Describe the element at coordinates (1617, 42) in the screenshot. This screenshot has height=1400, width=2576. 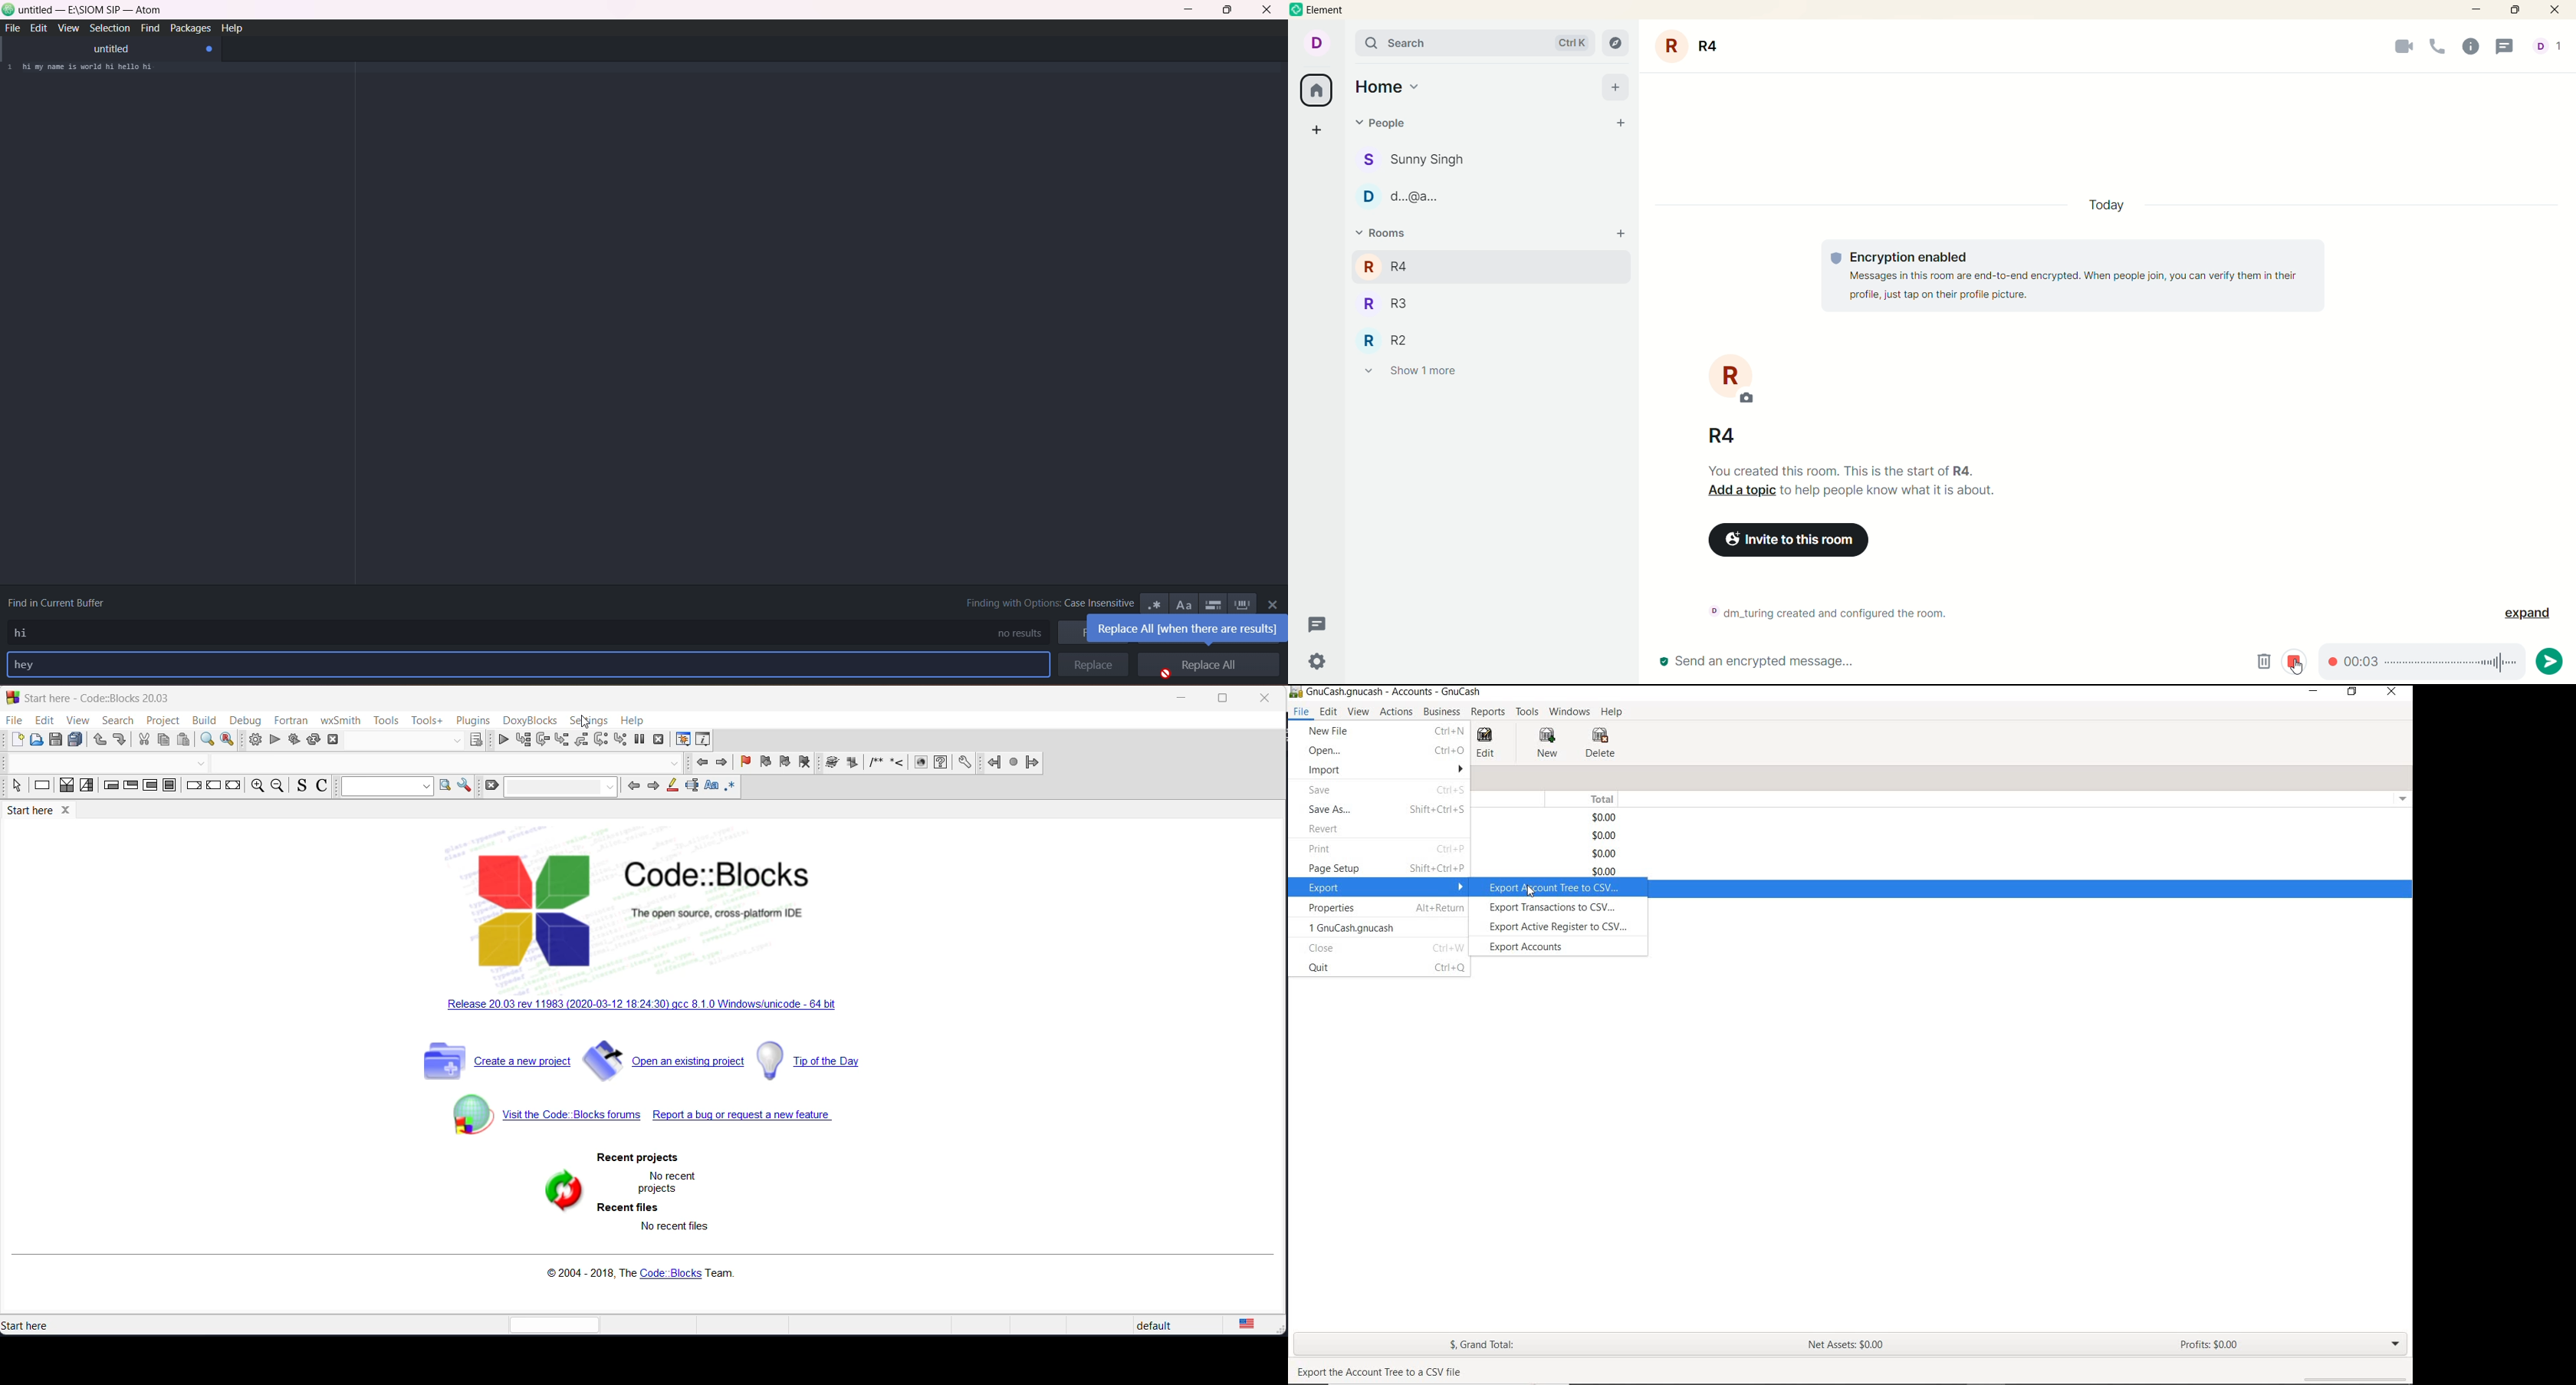
I see `explore rooms` at that location.